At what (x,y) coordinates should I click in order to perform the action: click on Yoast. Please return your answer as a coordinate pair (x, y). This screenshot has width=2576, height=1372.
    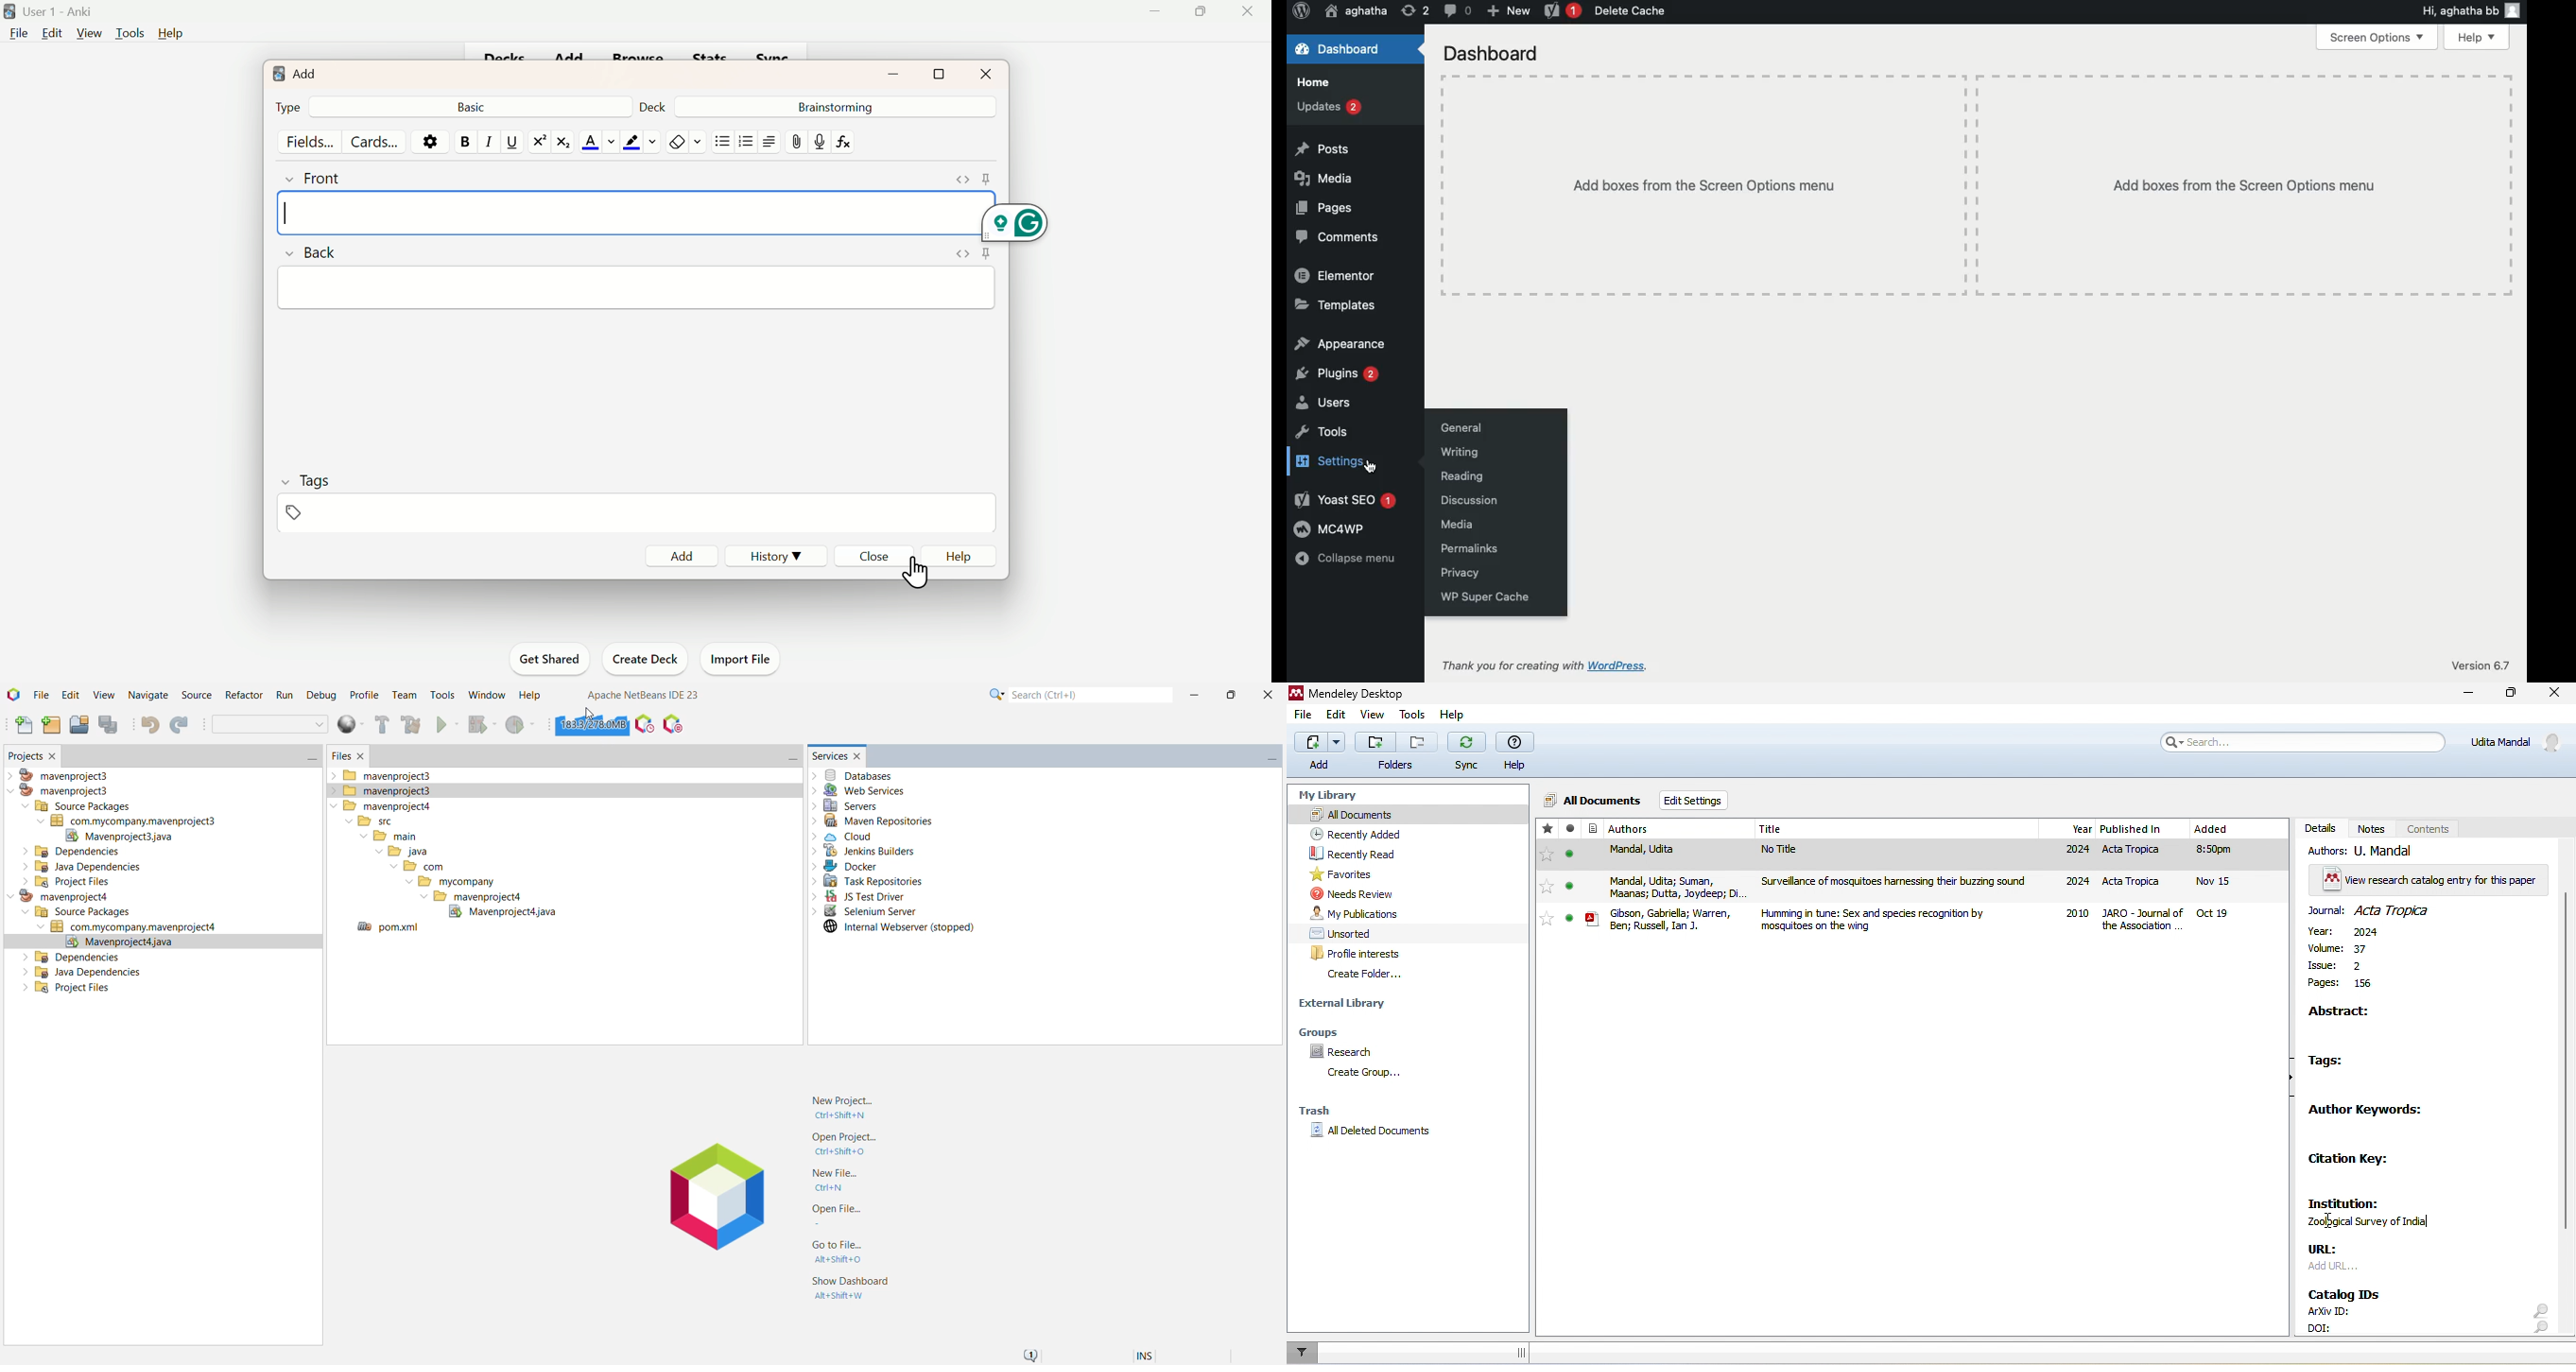
    Looking at the image, I should click on (1559, 11).